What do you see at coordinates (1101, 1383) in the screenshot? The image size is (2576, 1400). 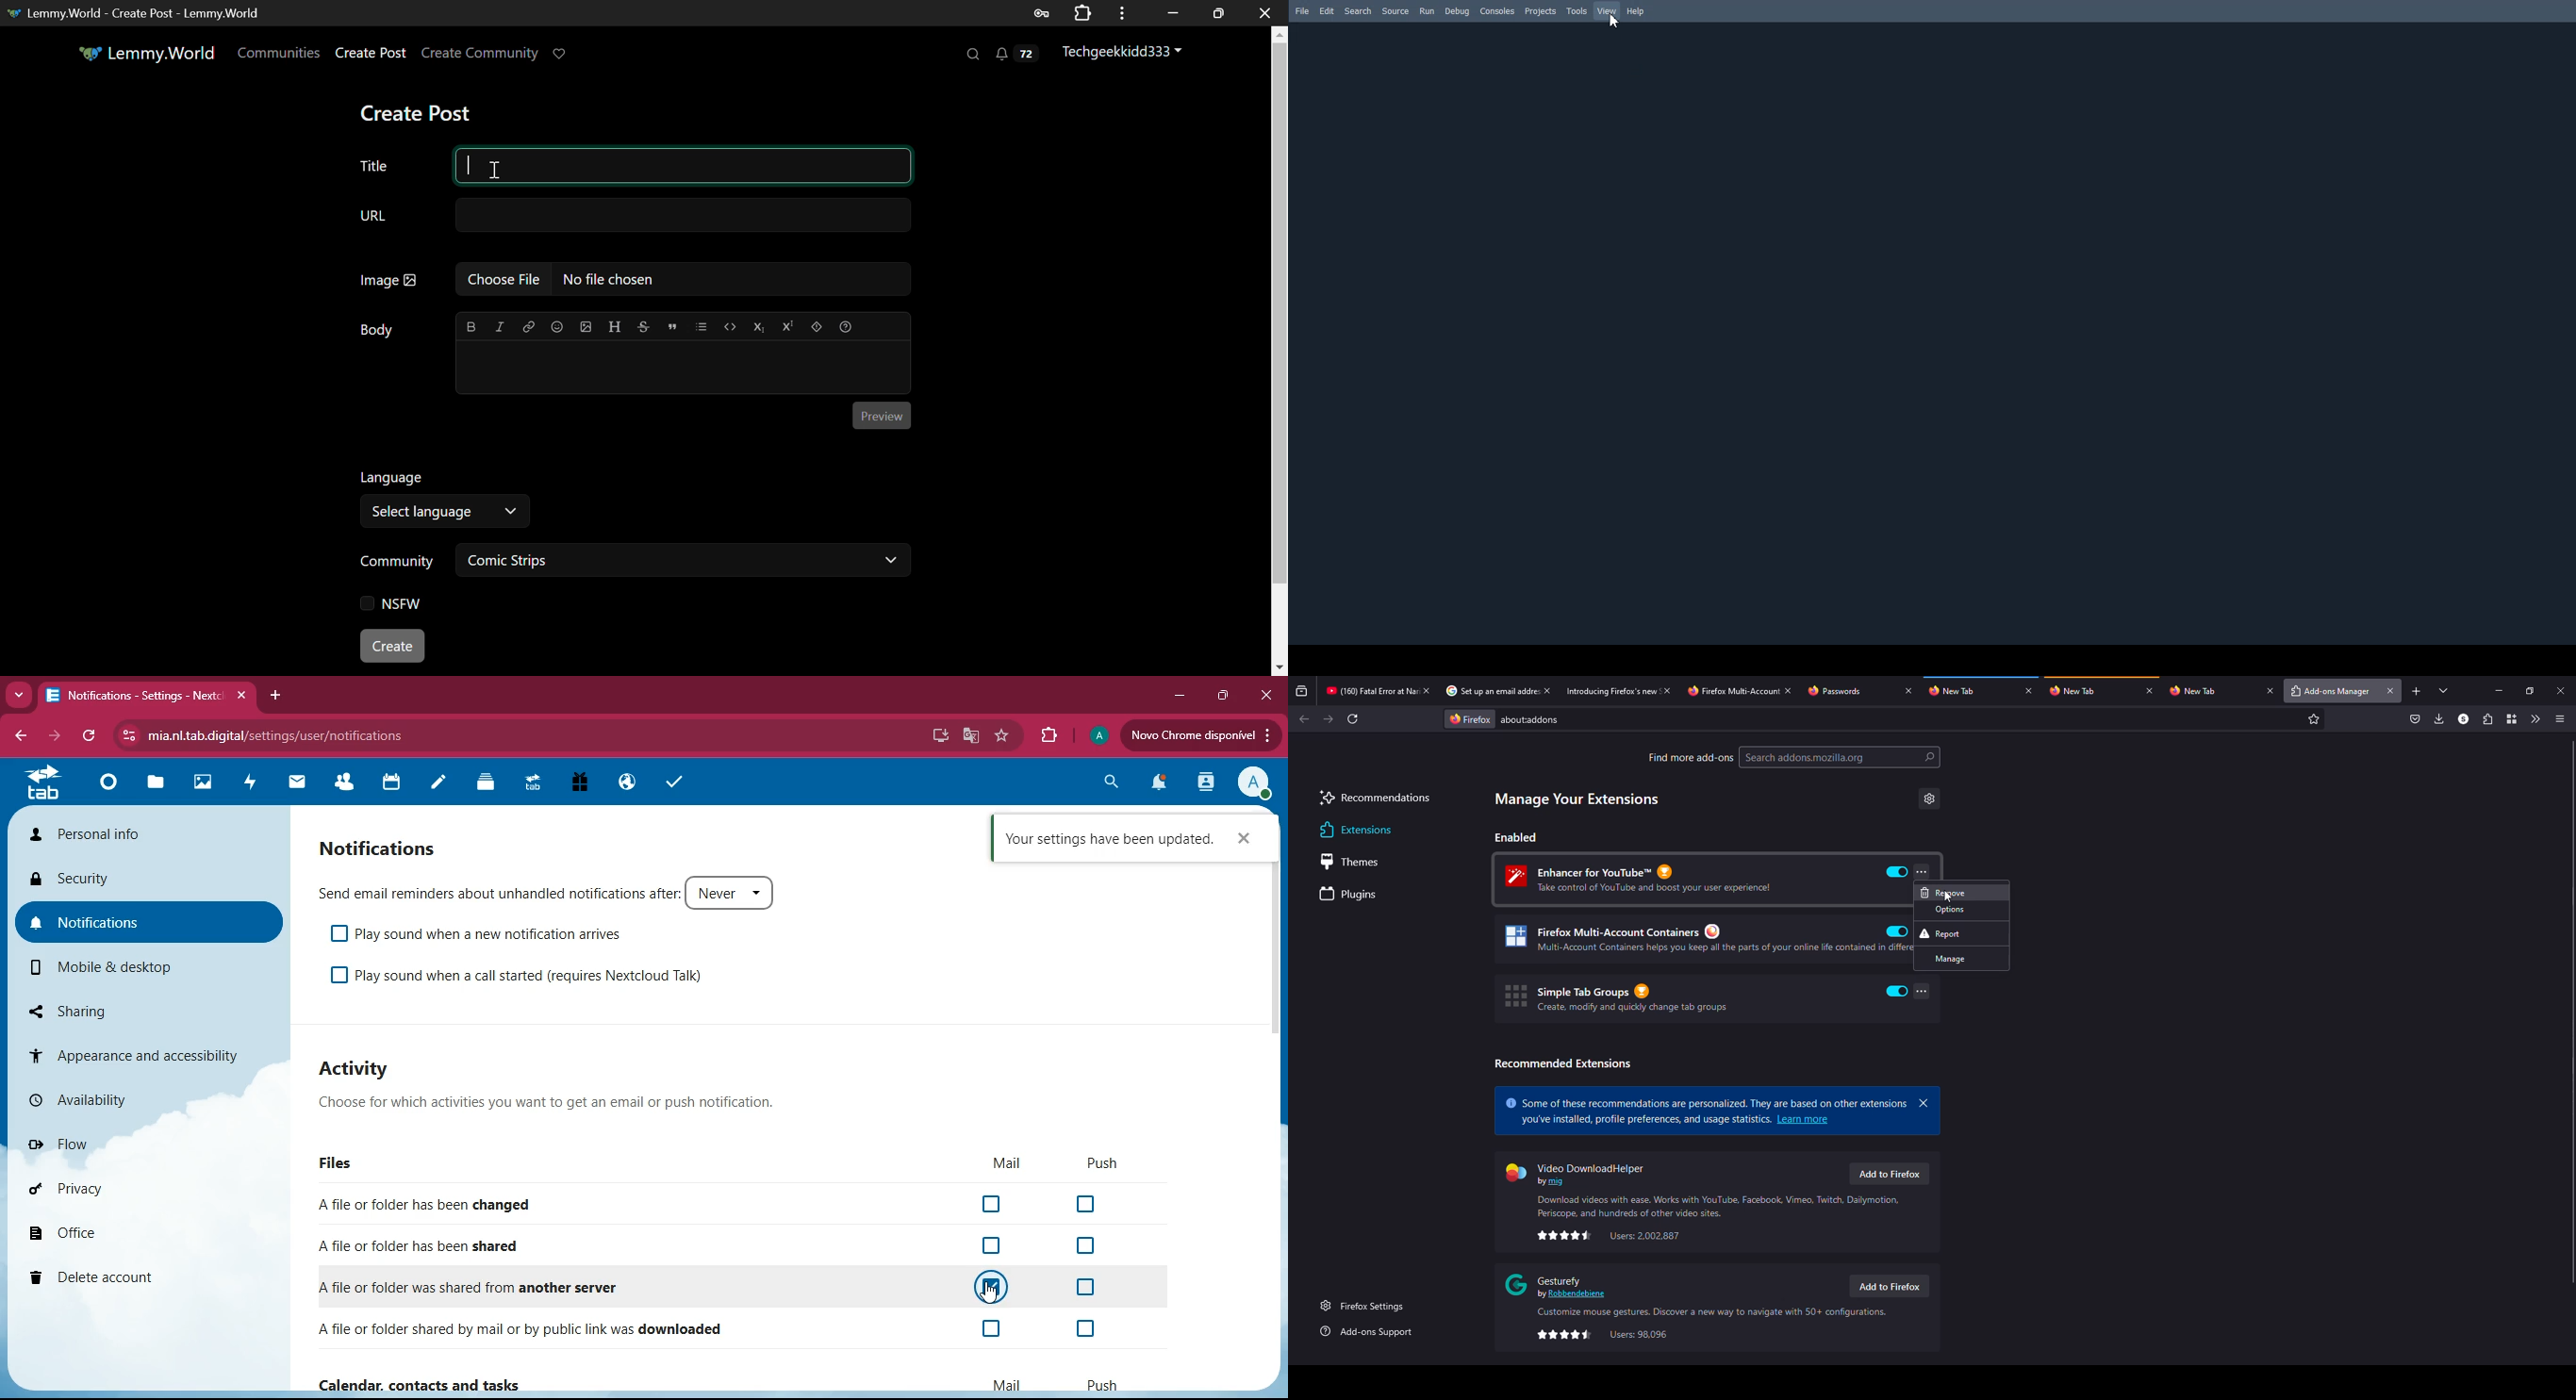 I see `push` at bounding box center [1101, 1383].